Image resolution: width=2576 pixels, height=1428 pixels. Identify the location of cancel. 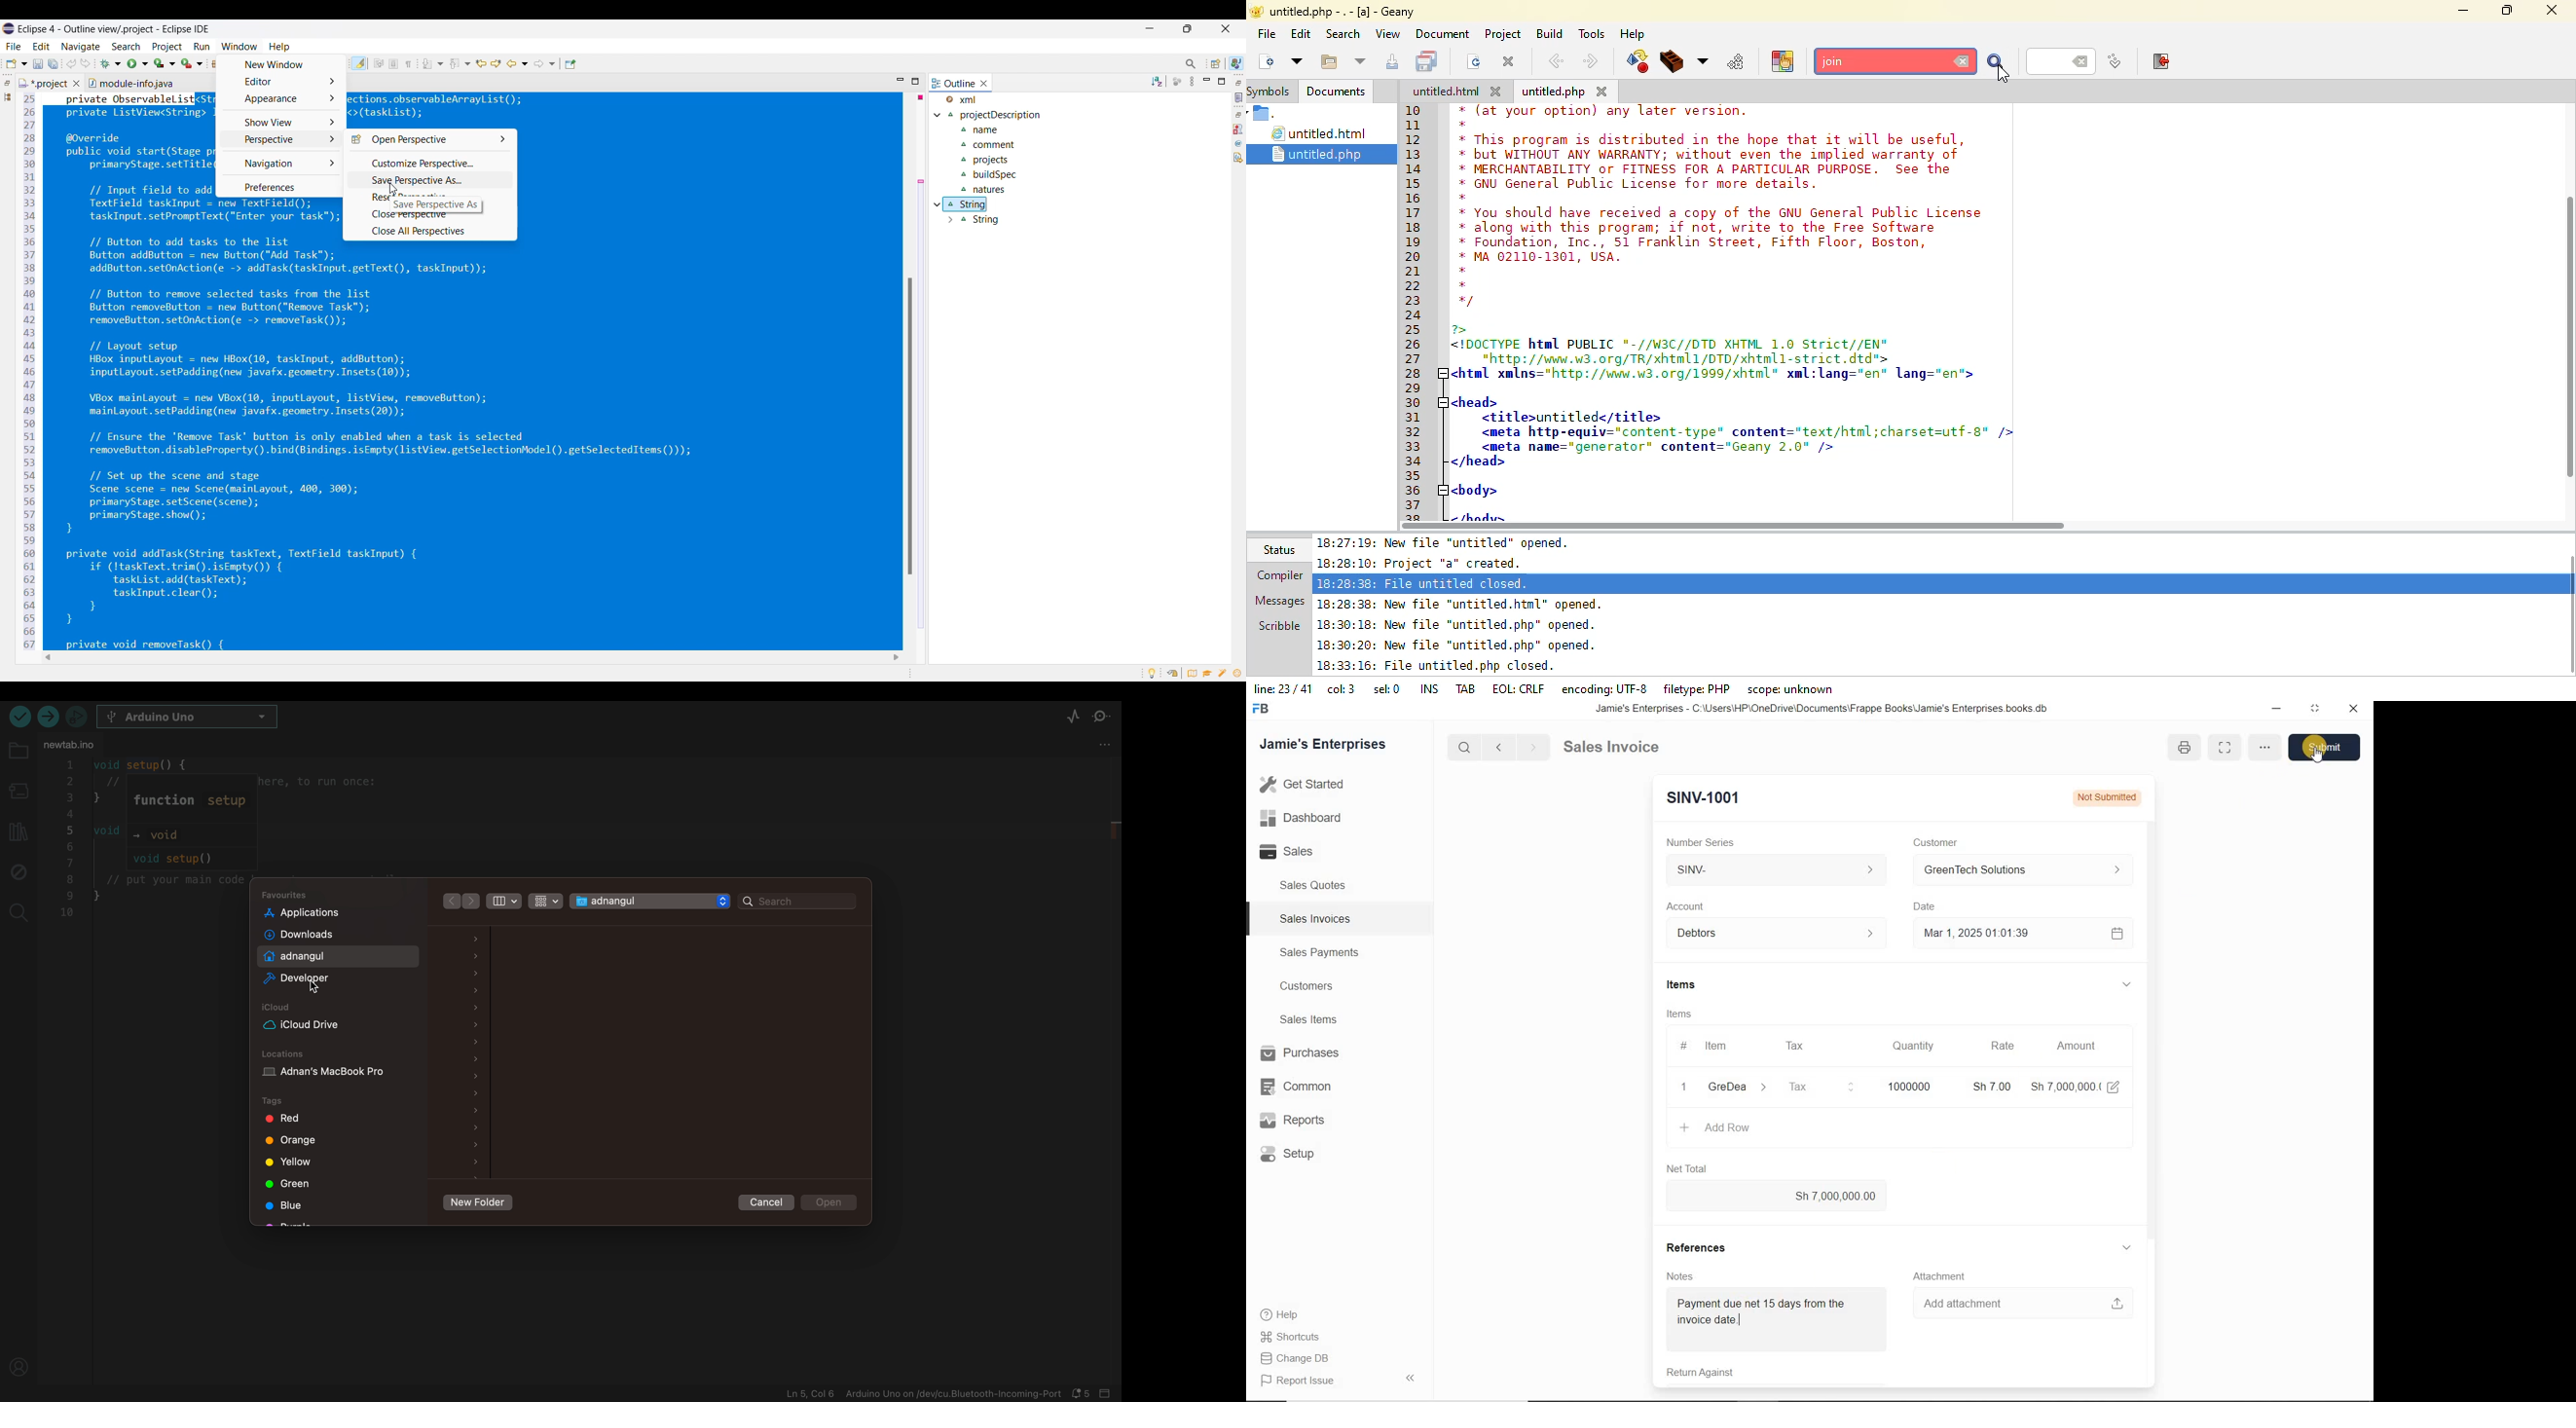
(768, 1202).